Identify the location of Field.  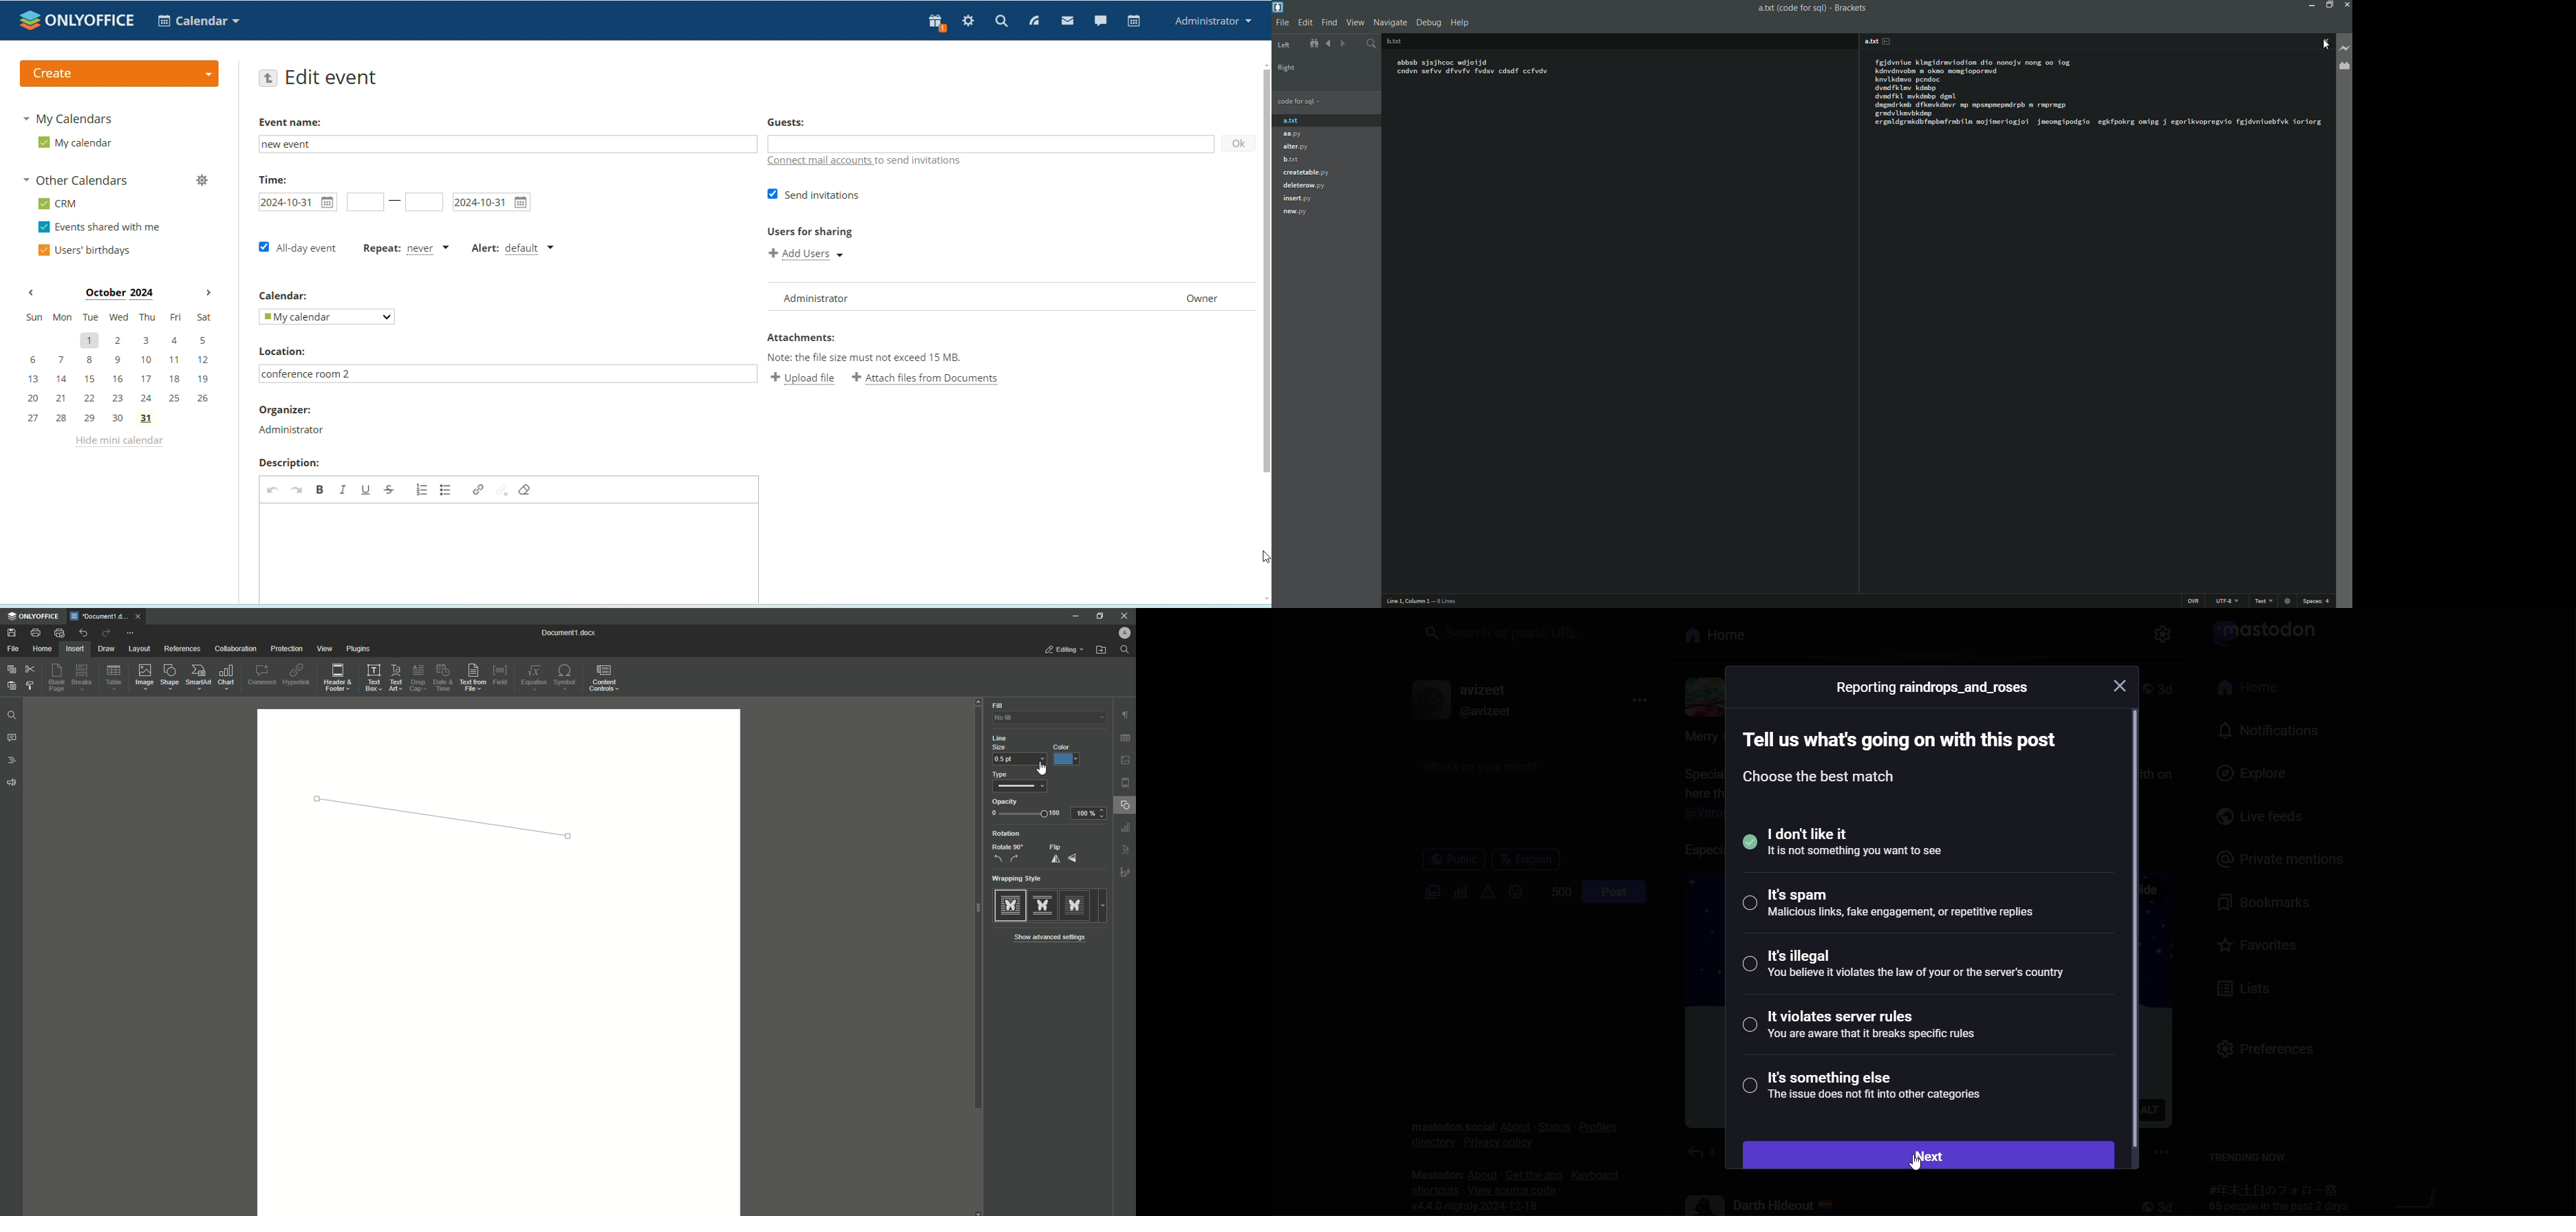
(501, 674).